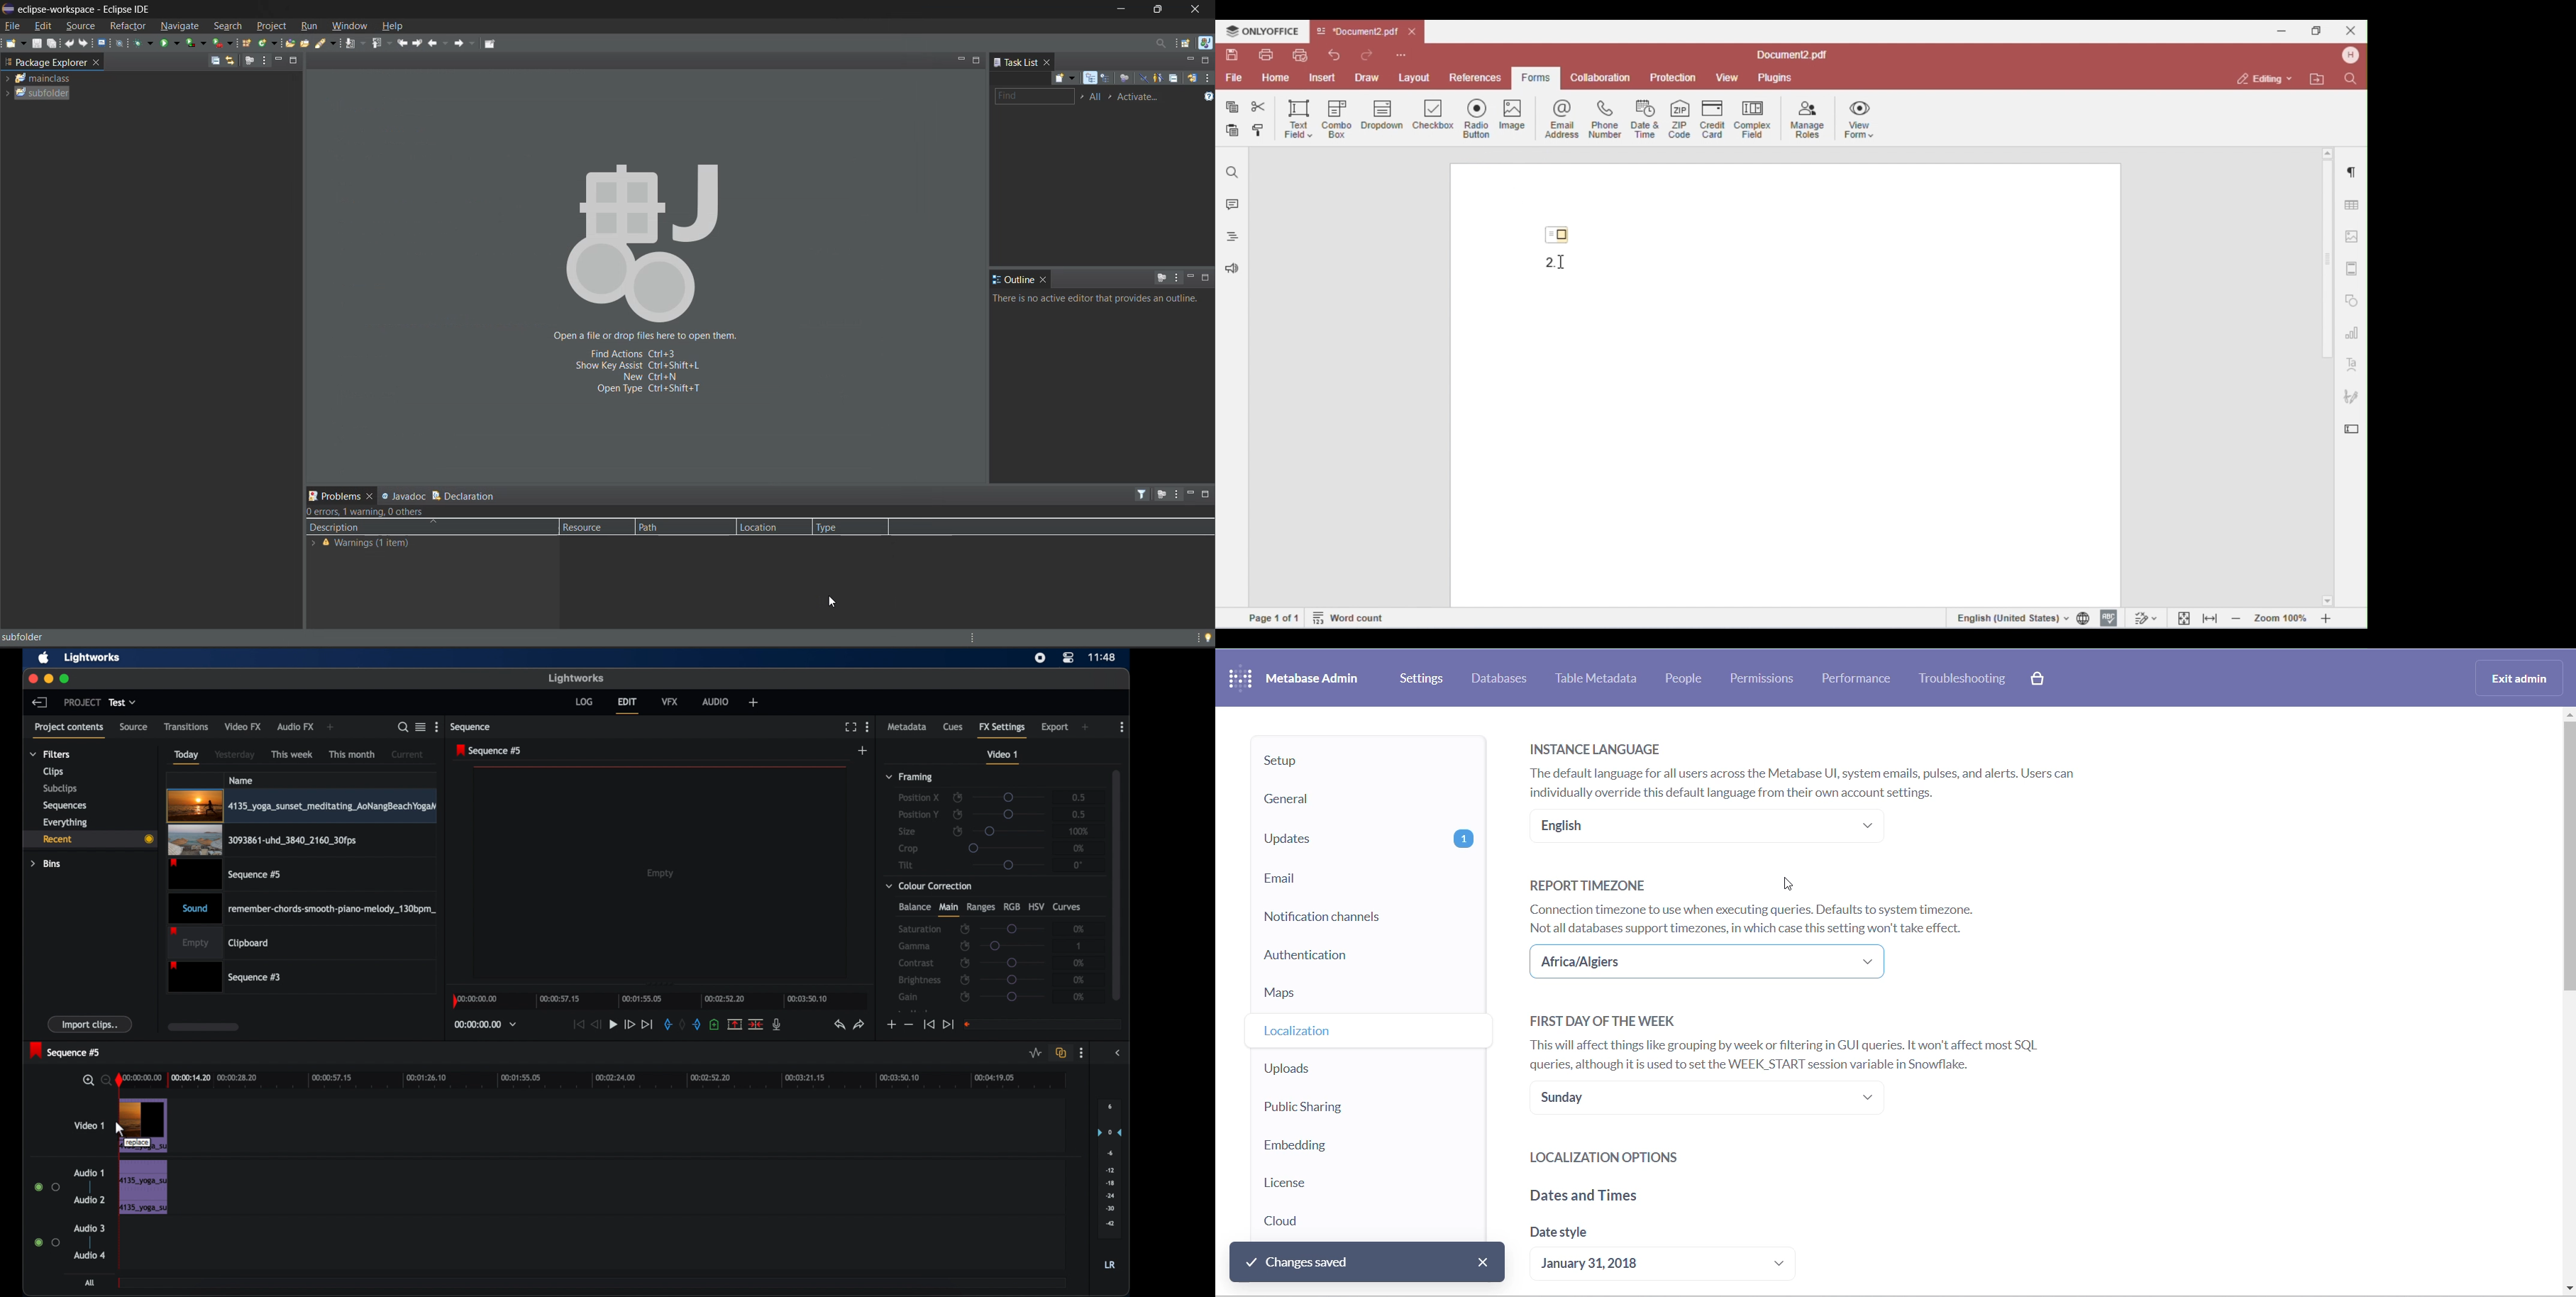 This screenshot has width=2576, height=1316. What do you see at coordinates (966, 963) in the screenshot?
I see `enable/disable keyframes` at bounding box center [966, 963].